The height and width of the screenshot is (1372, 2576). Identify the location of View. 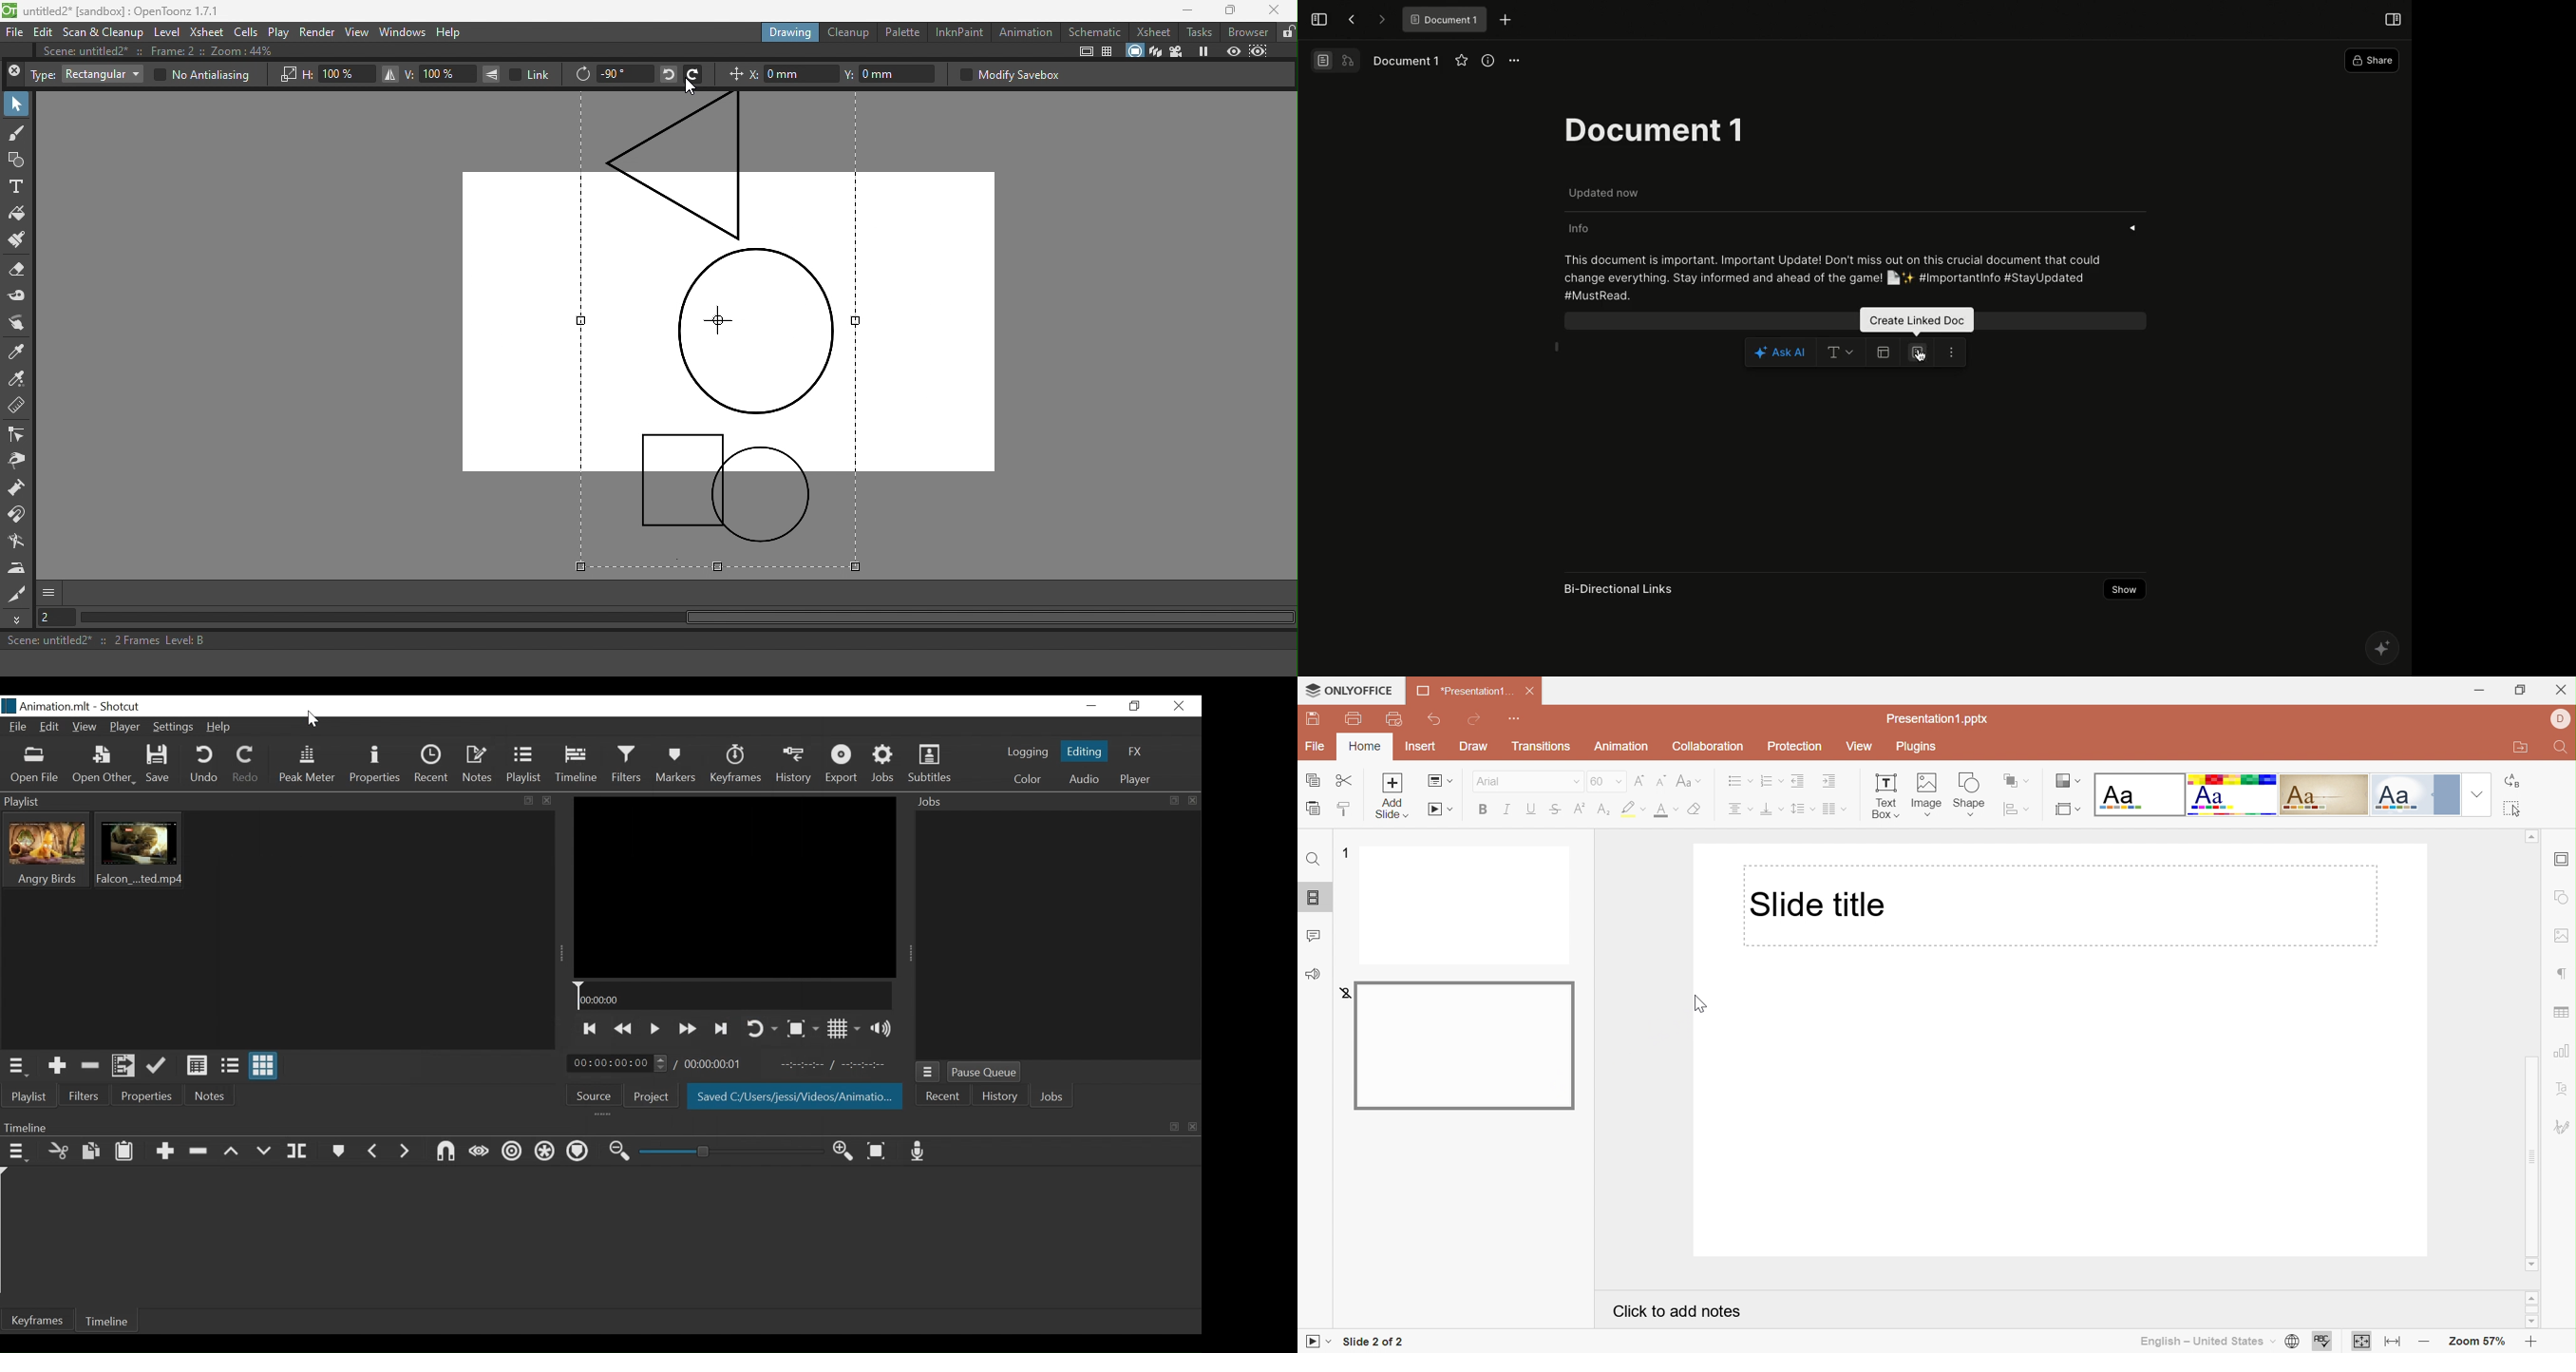
(85, 728).